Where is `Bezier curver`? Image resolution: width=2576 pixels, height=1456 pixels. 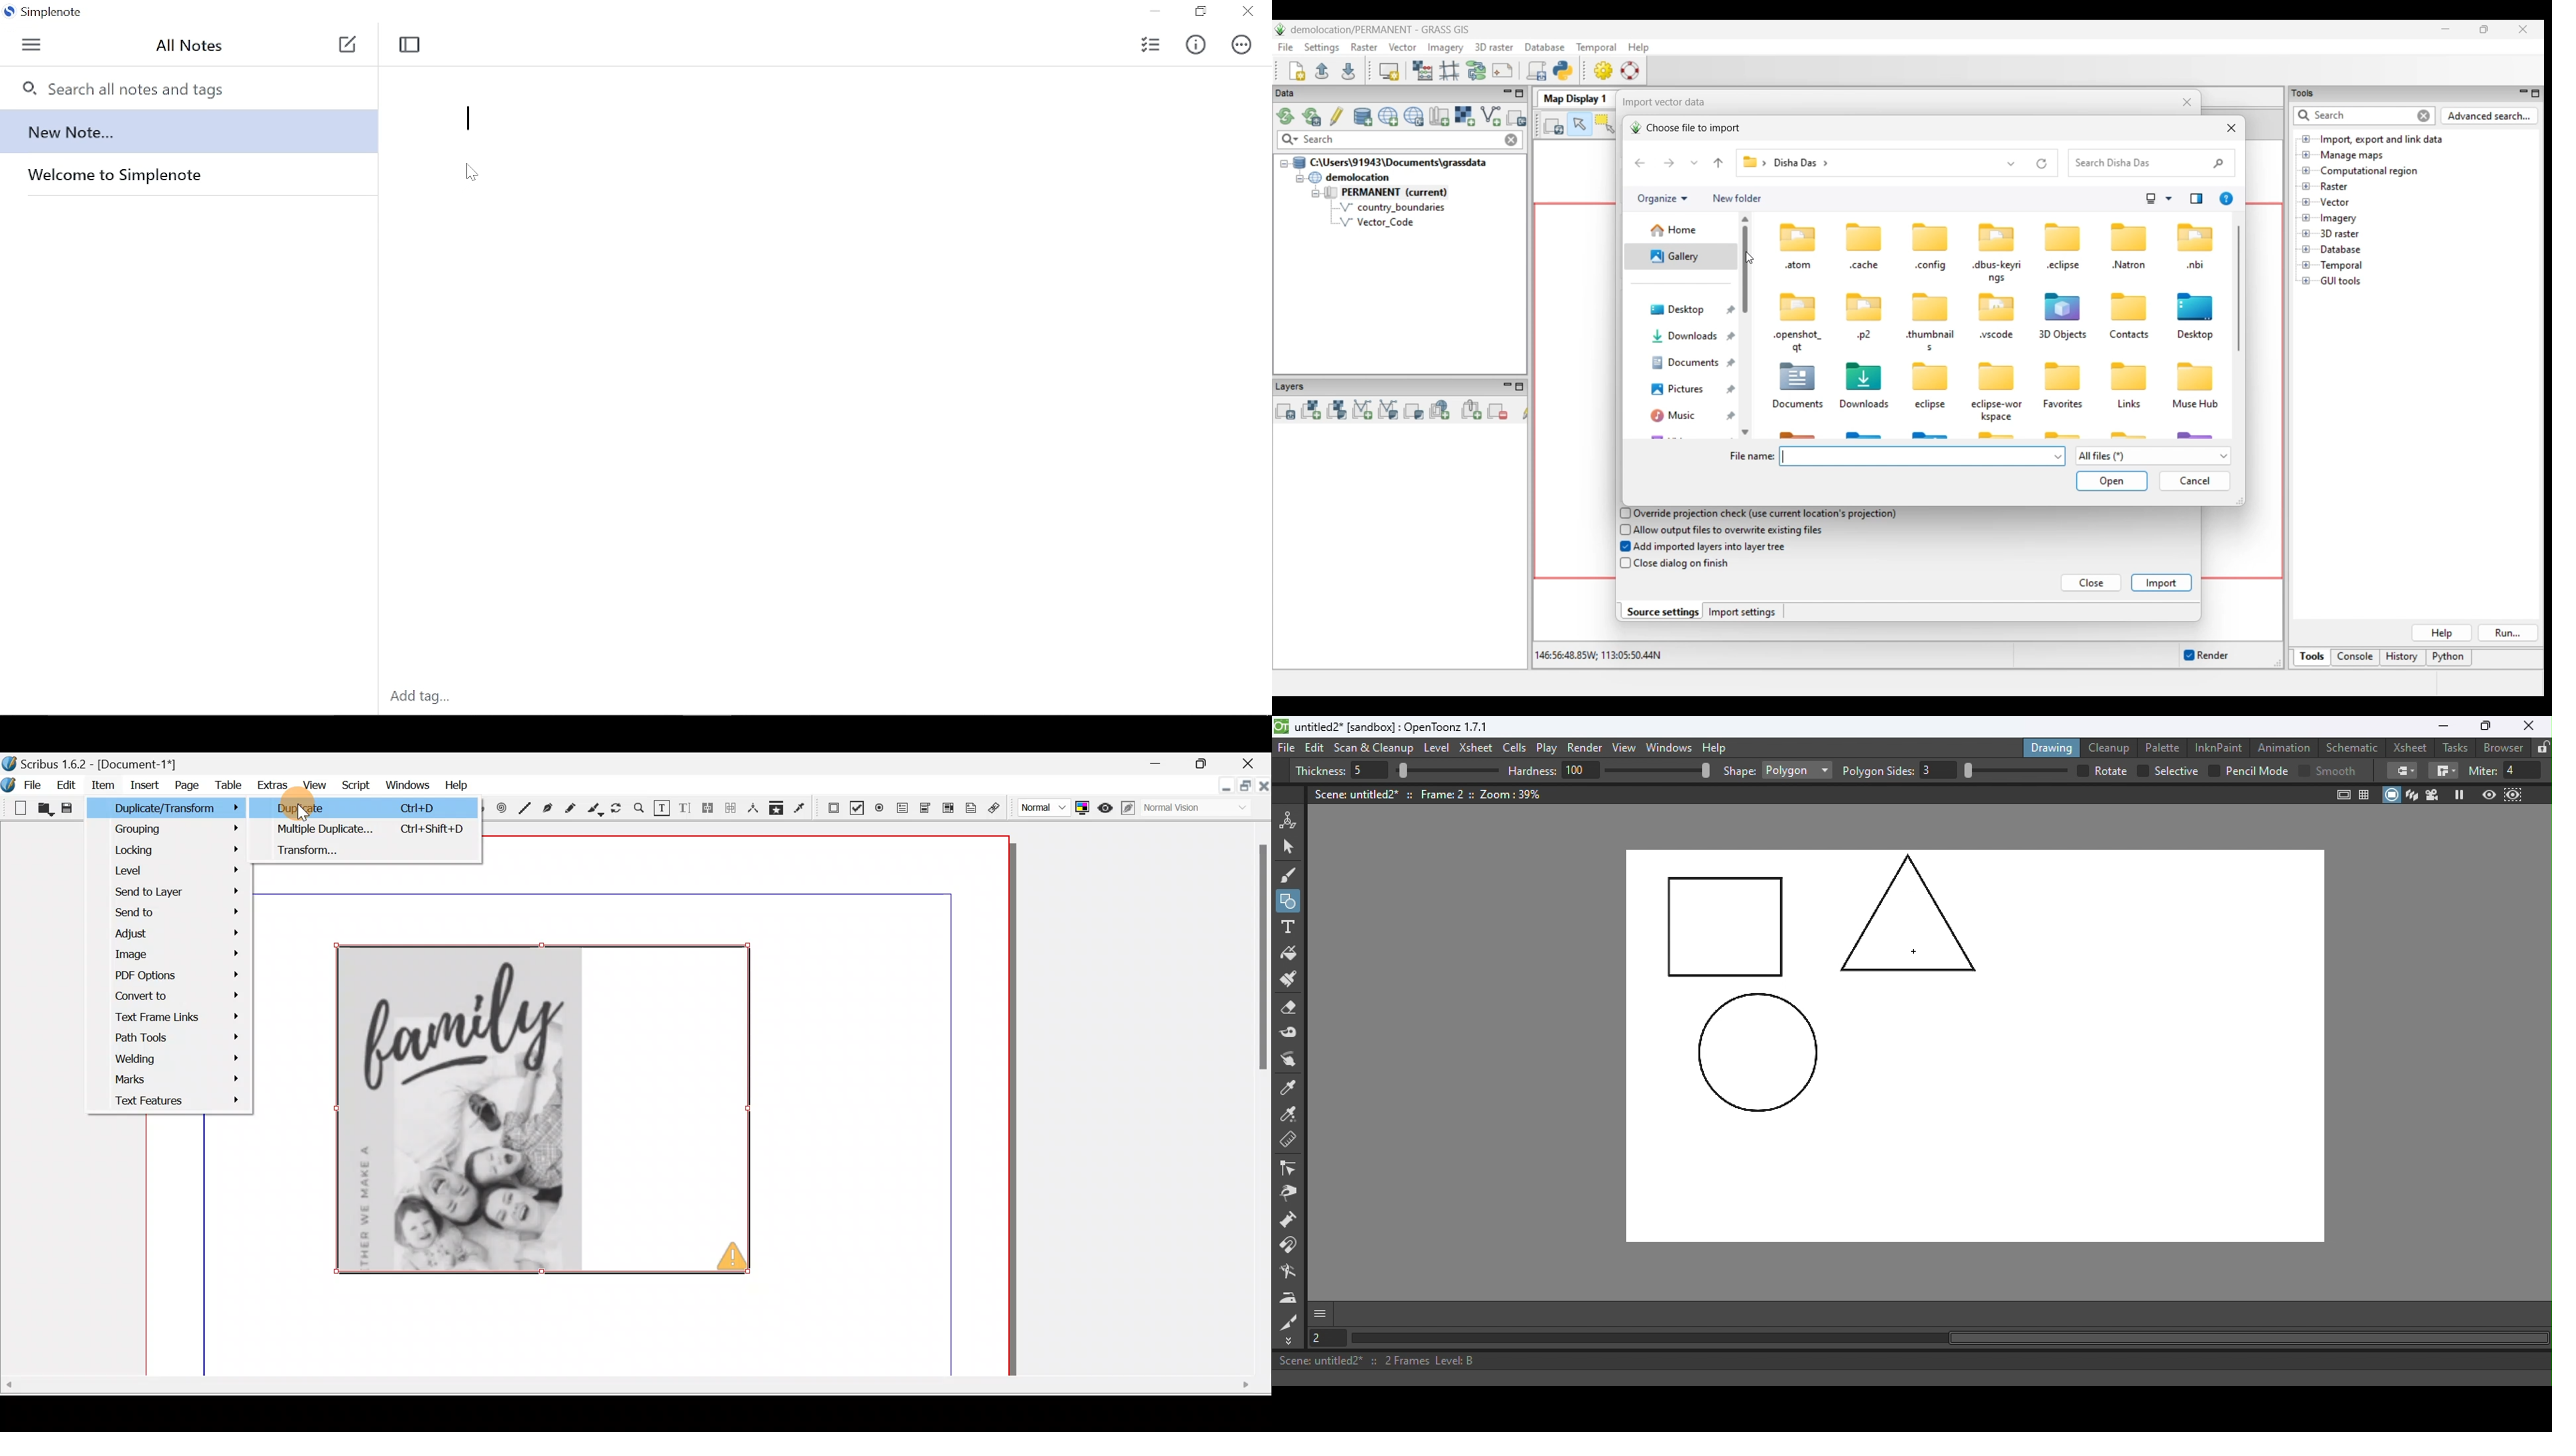
Bezier curver is located at coordinates (547, 807).